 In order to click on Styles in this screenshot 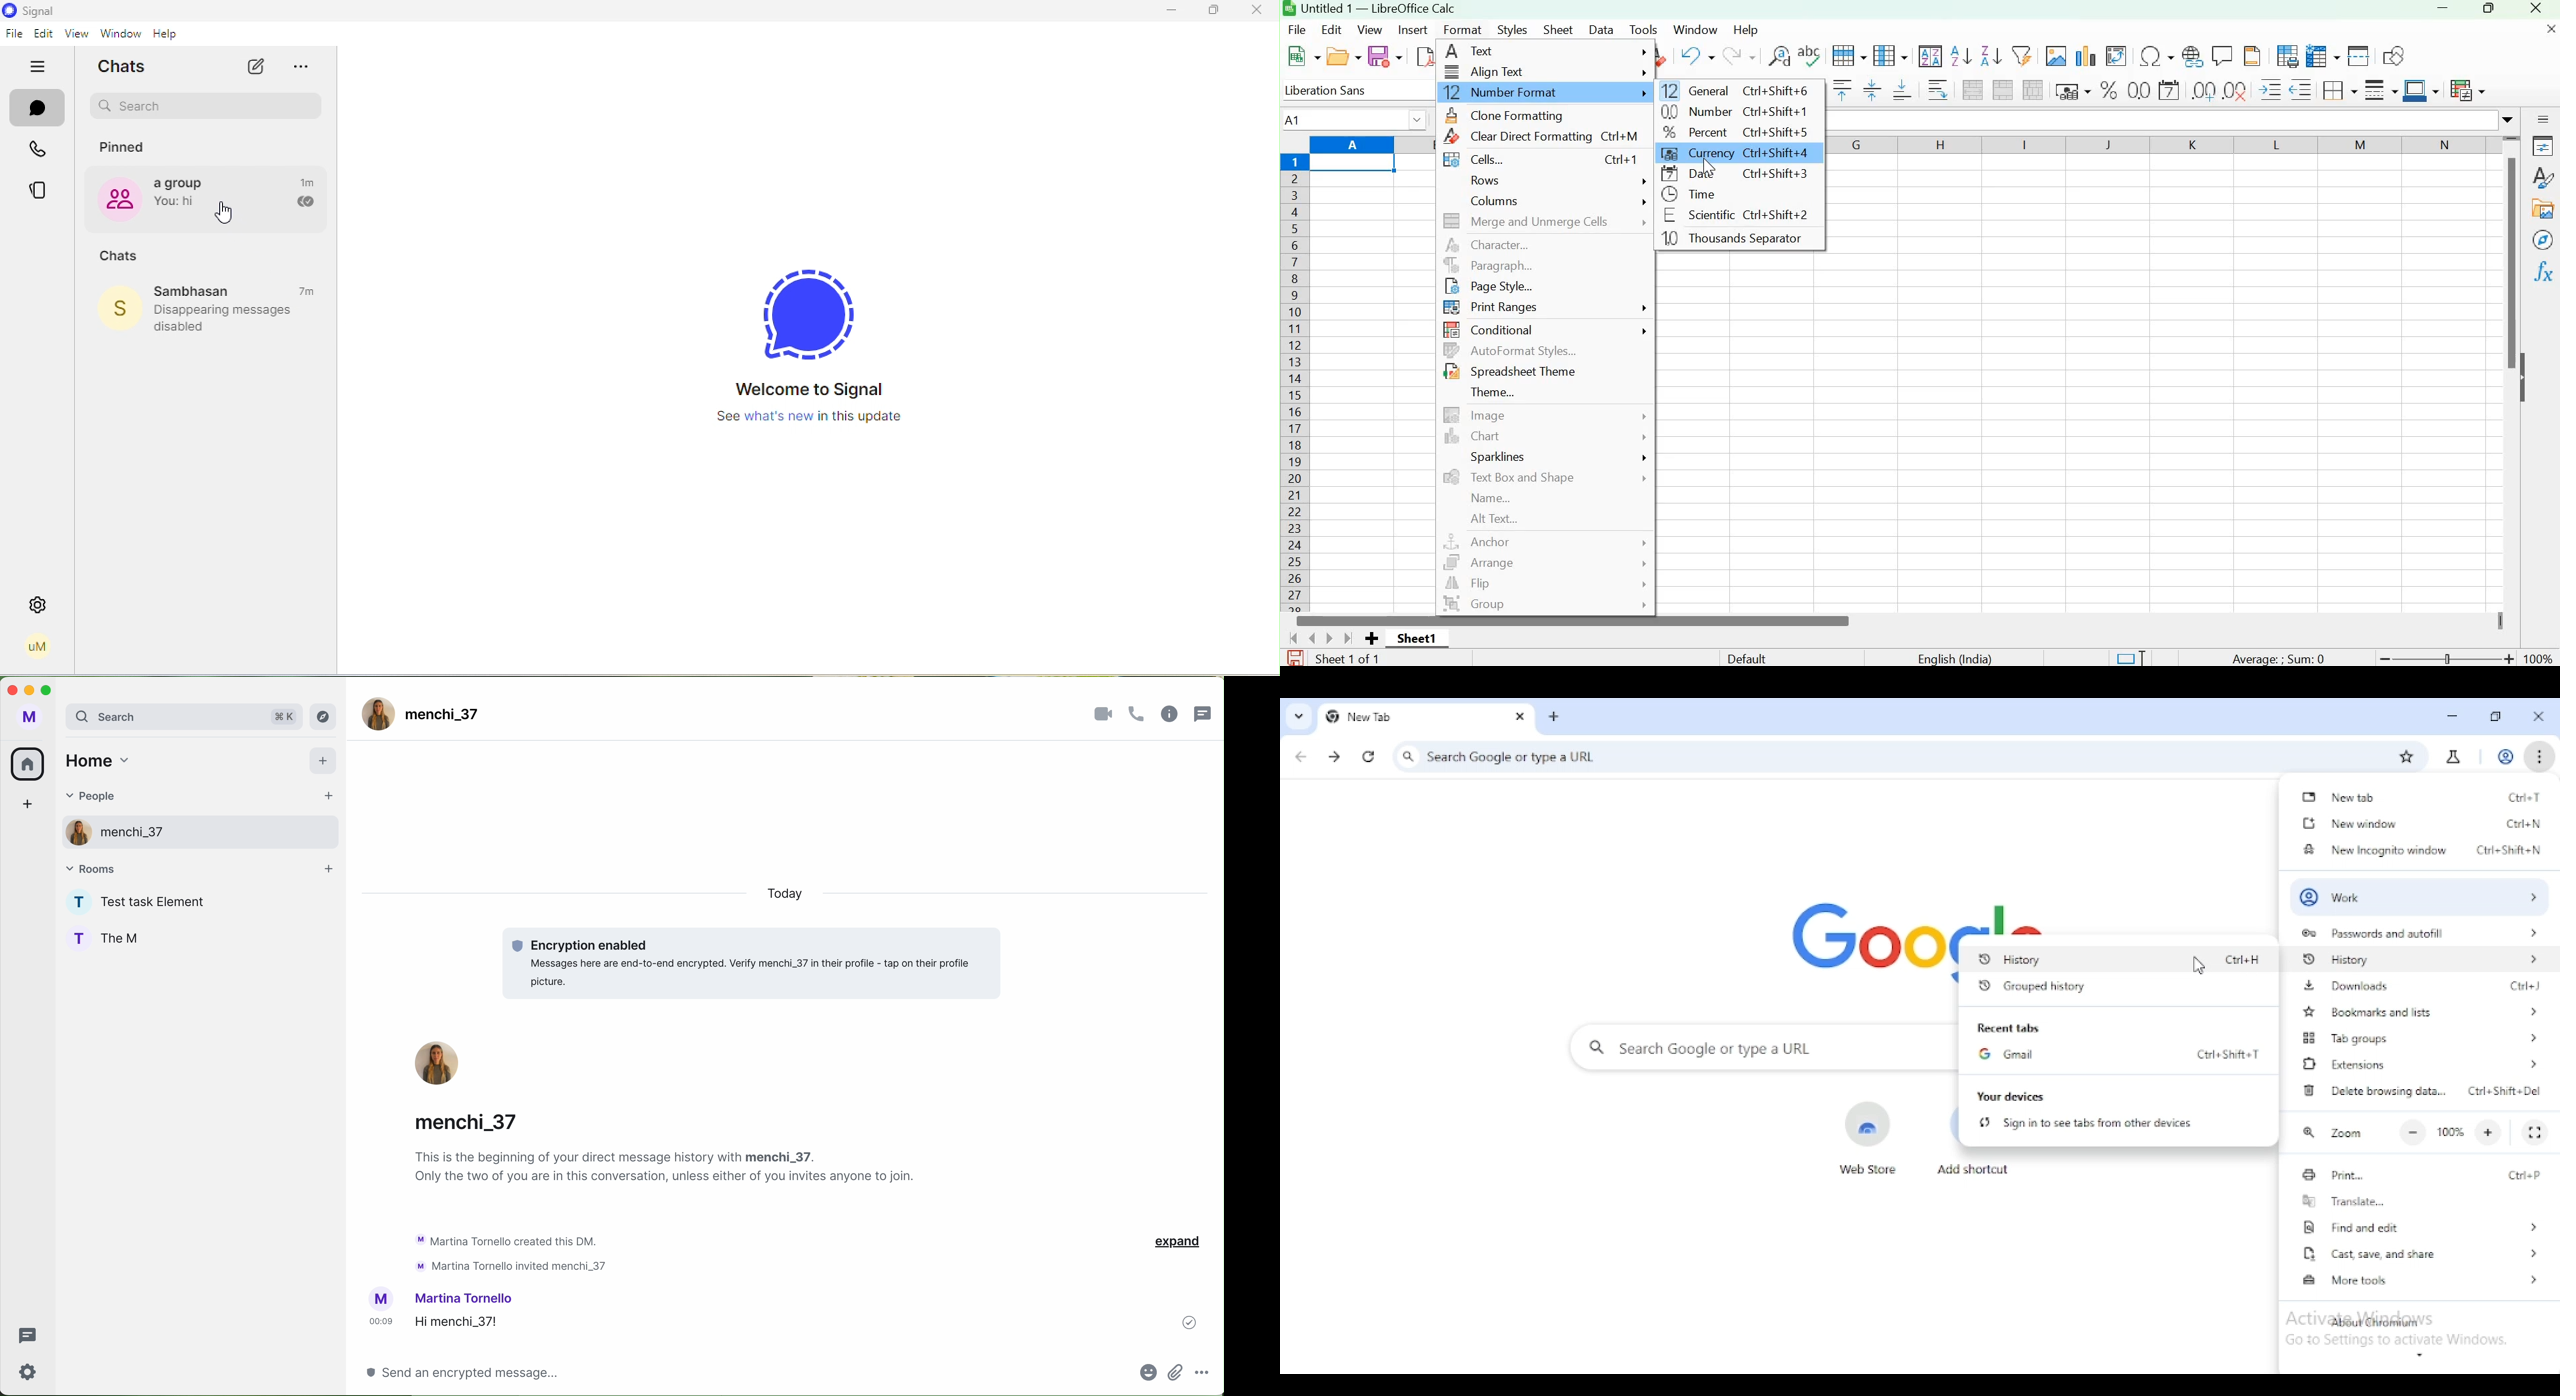, I will do `click(1512, 31)`.